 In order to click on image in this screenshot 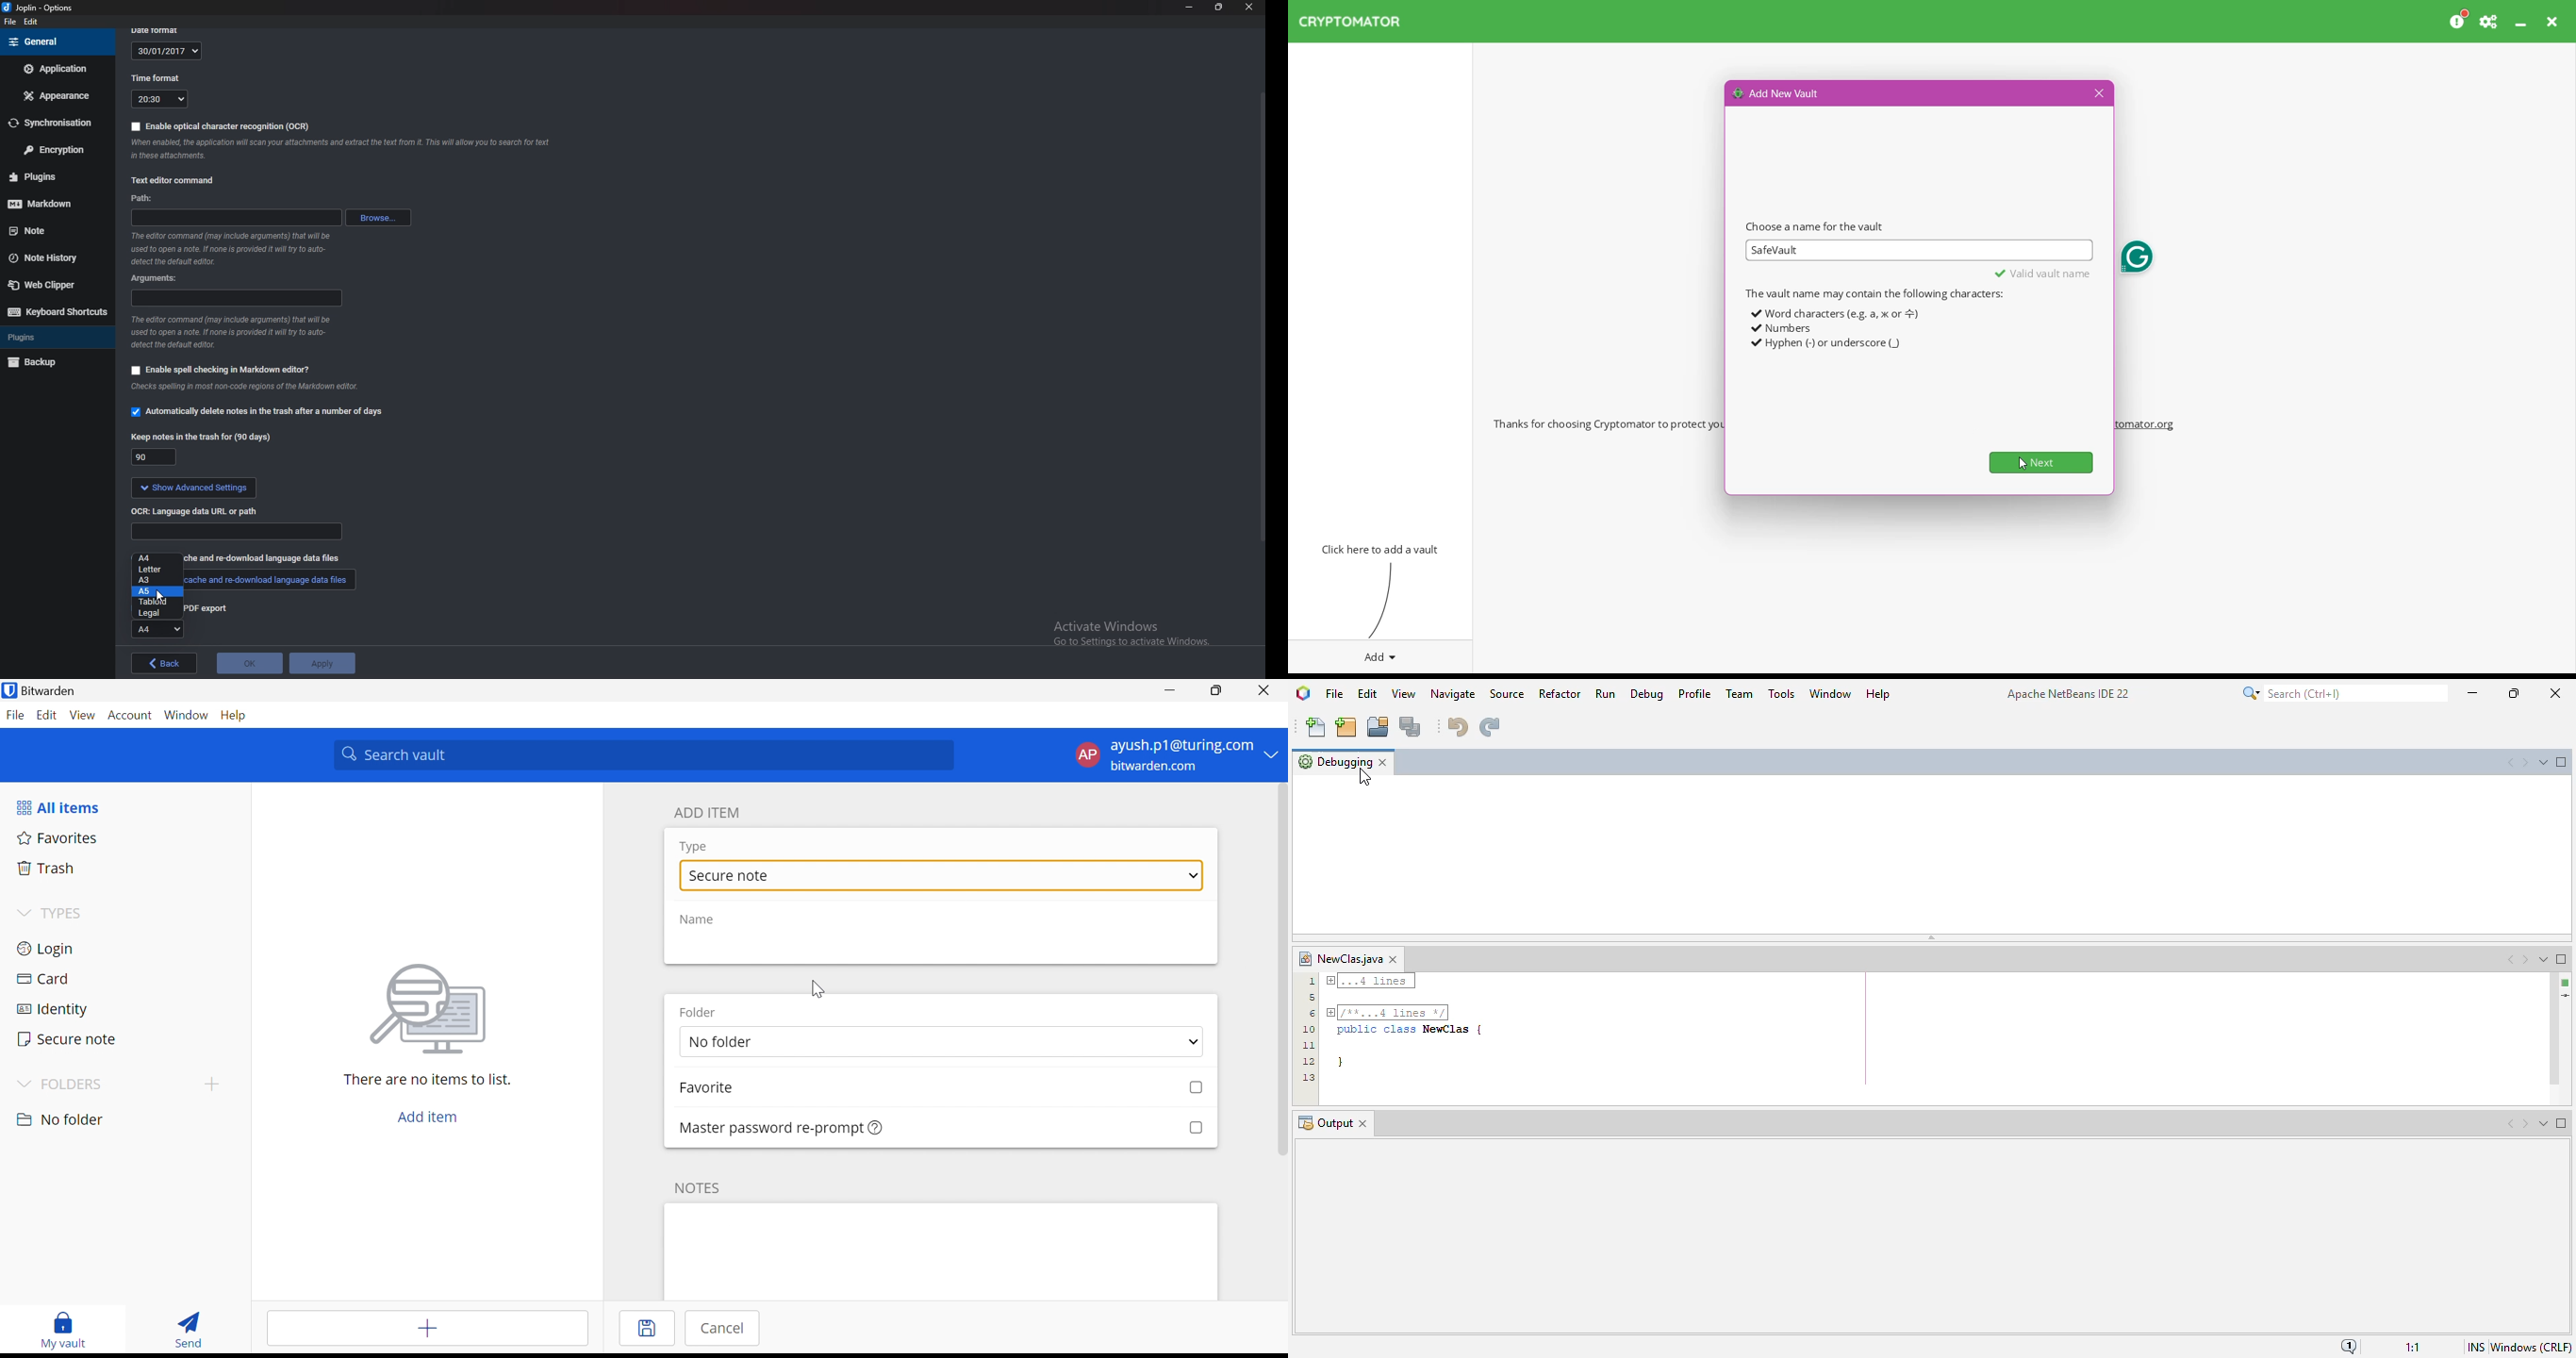, I will do `click(428, 1009)`.